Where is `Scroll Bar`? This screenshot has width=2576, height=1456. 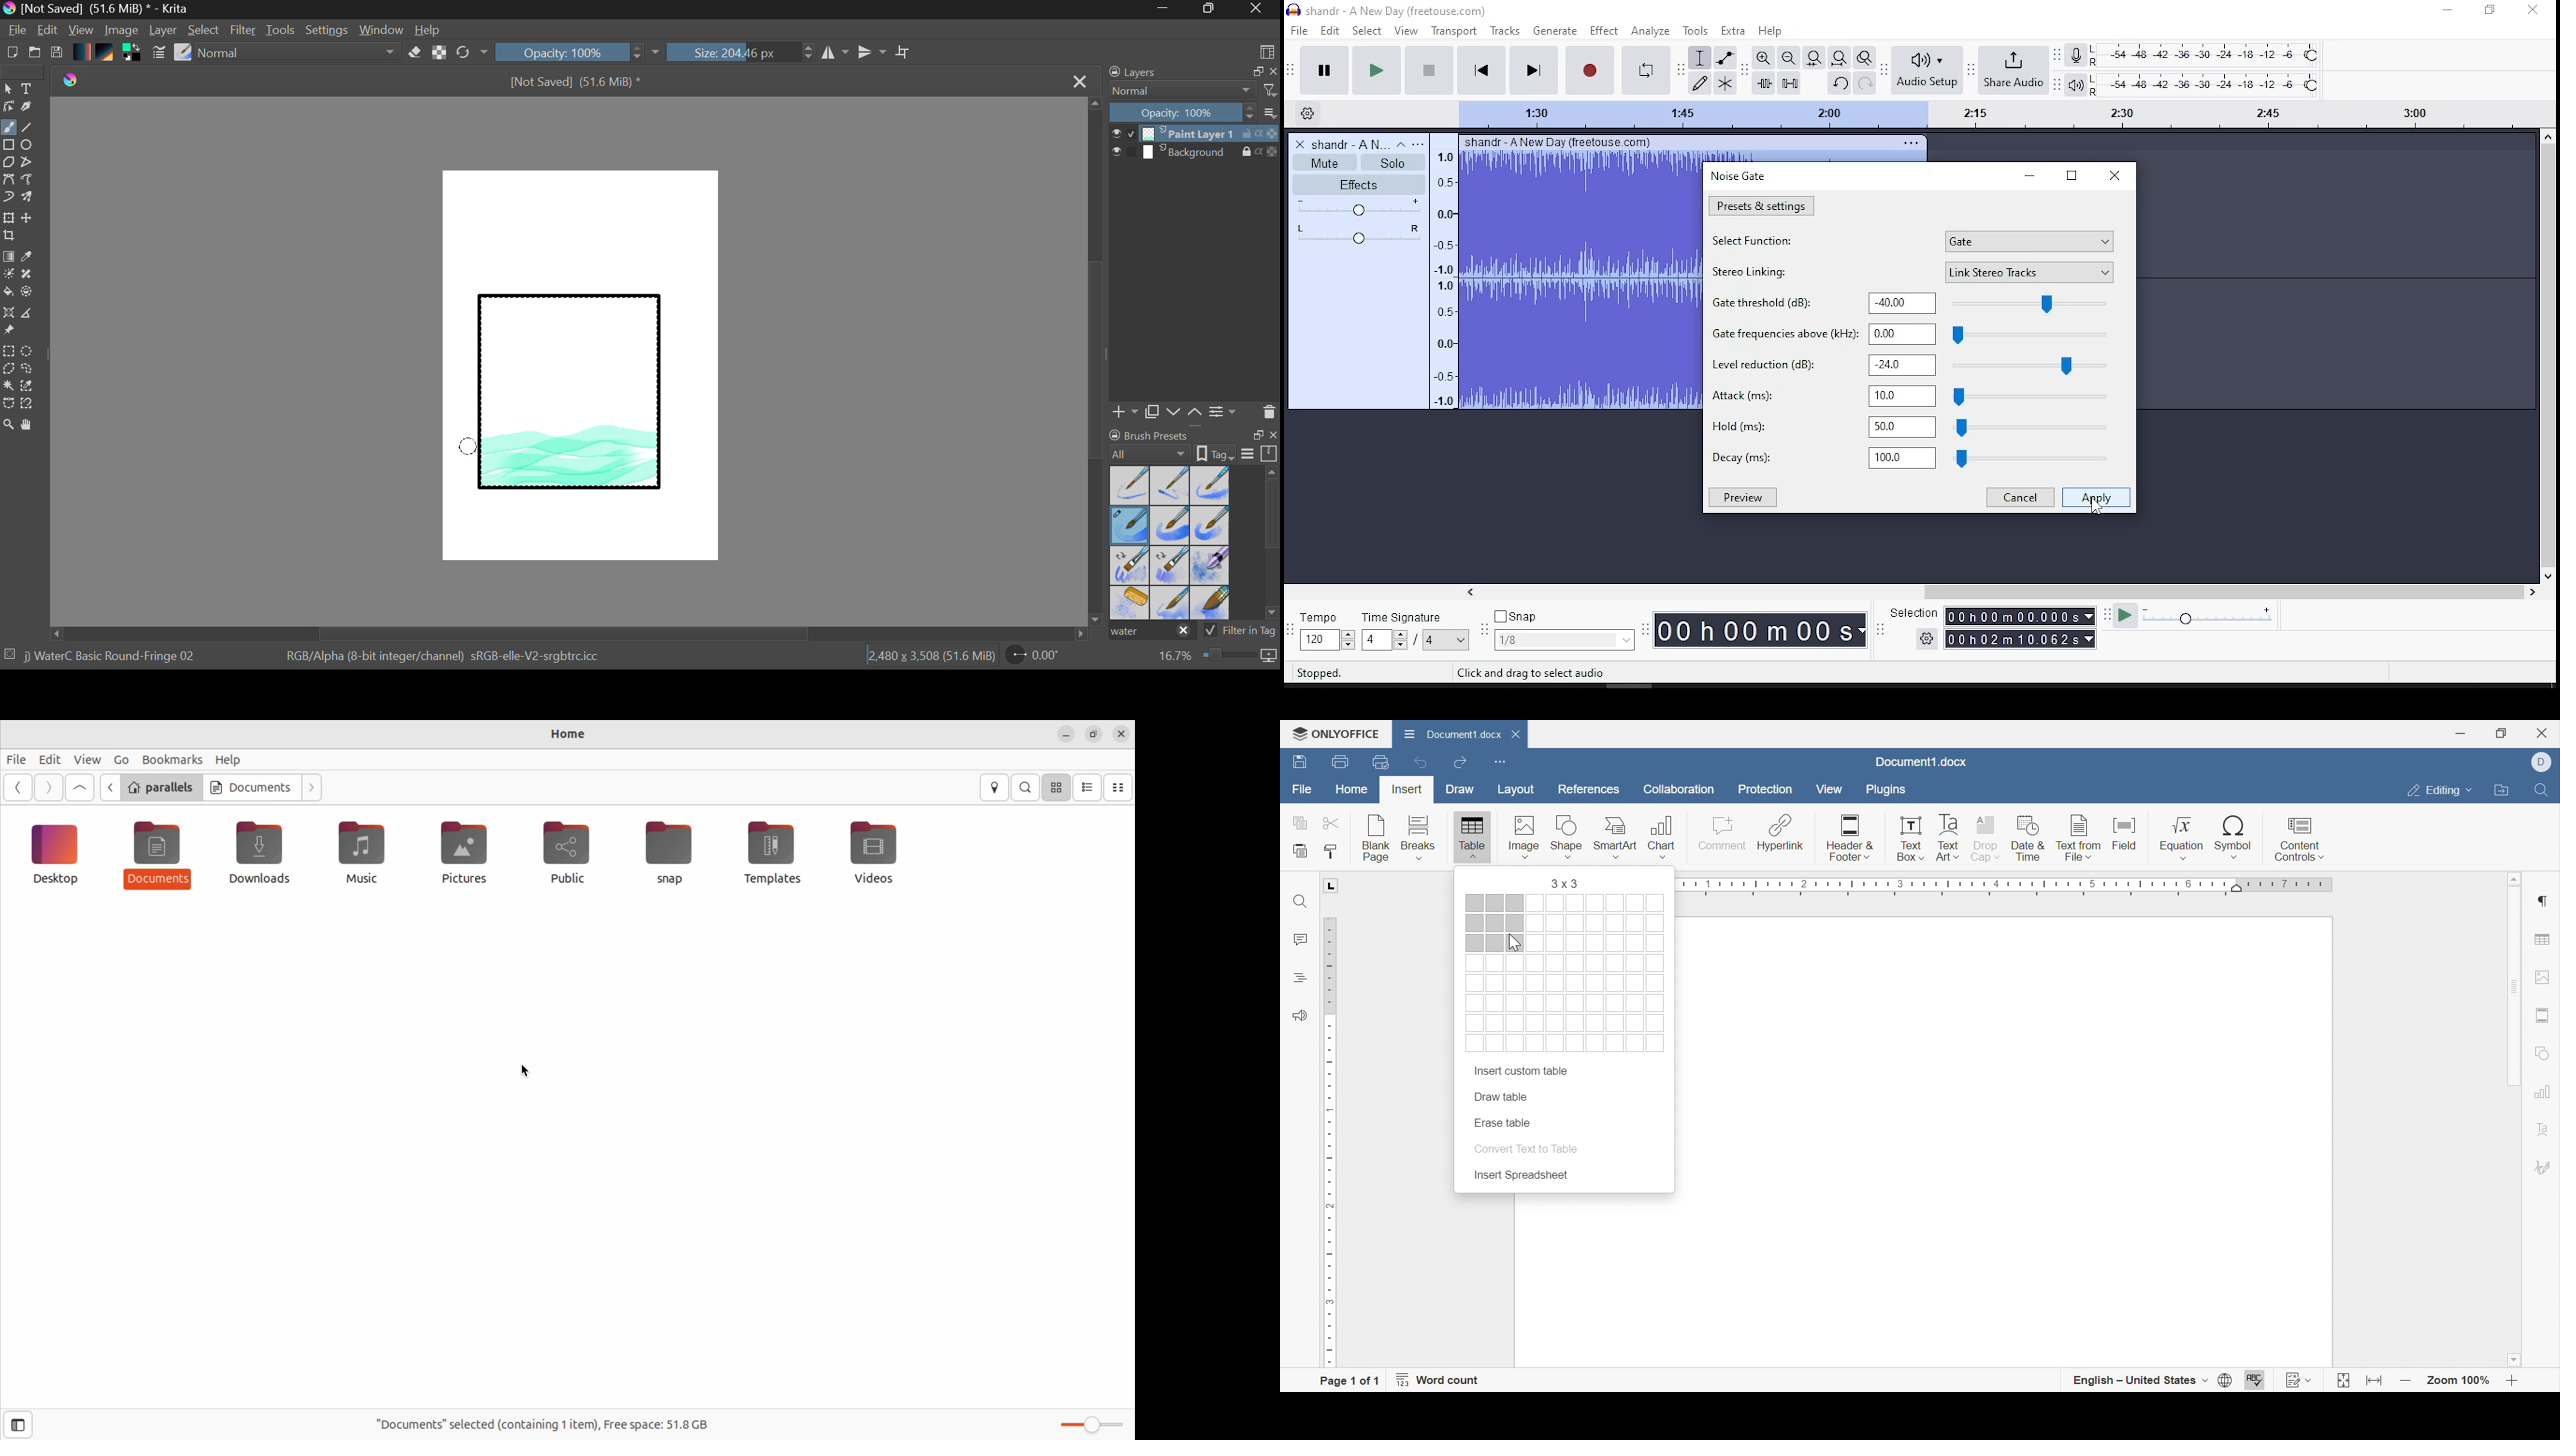 Scroll Bar is located at coordinates (1096, 363).